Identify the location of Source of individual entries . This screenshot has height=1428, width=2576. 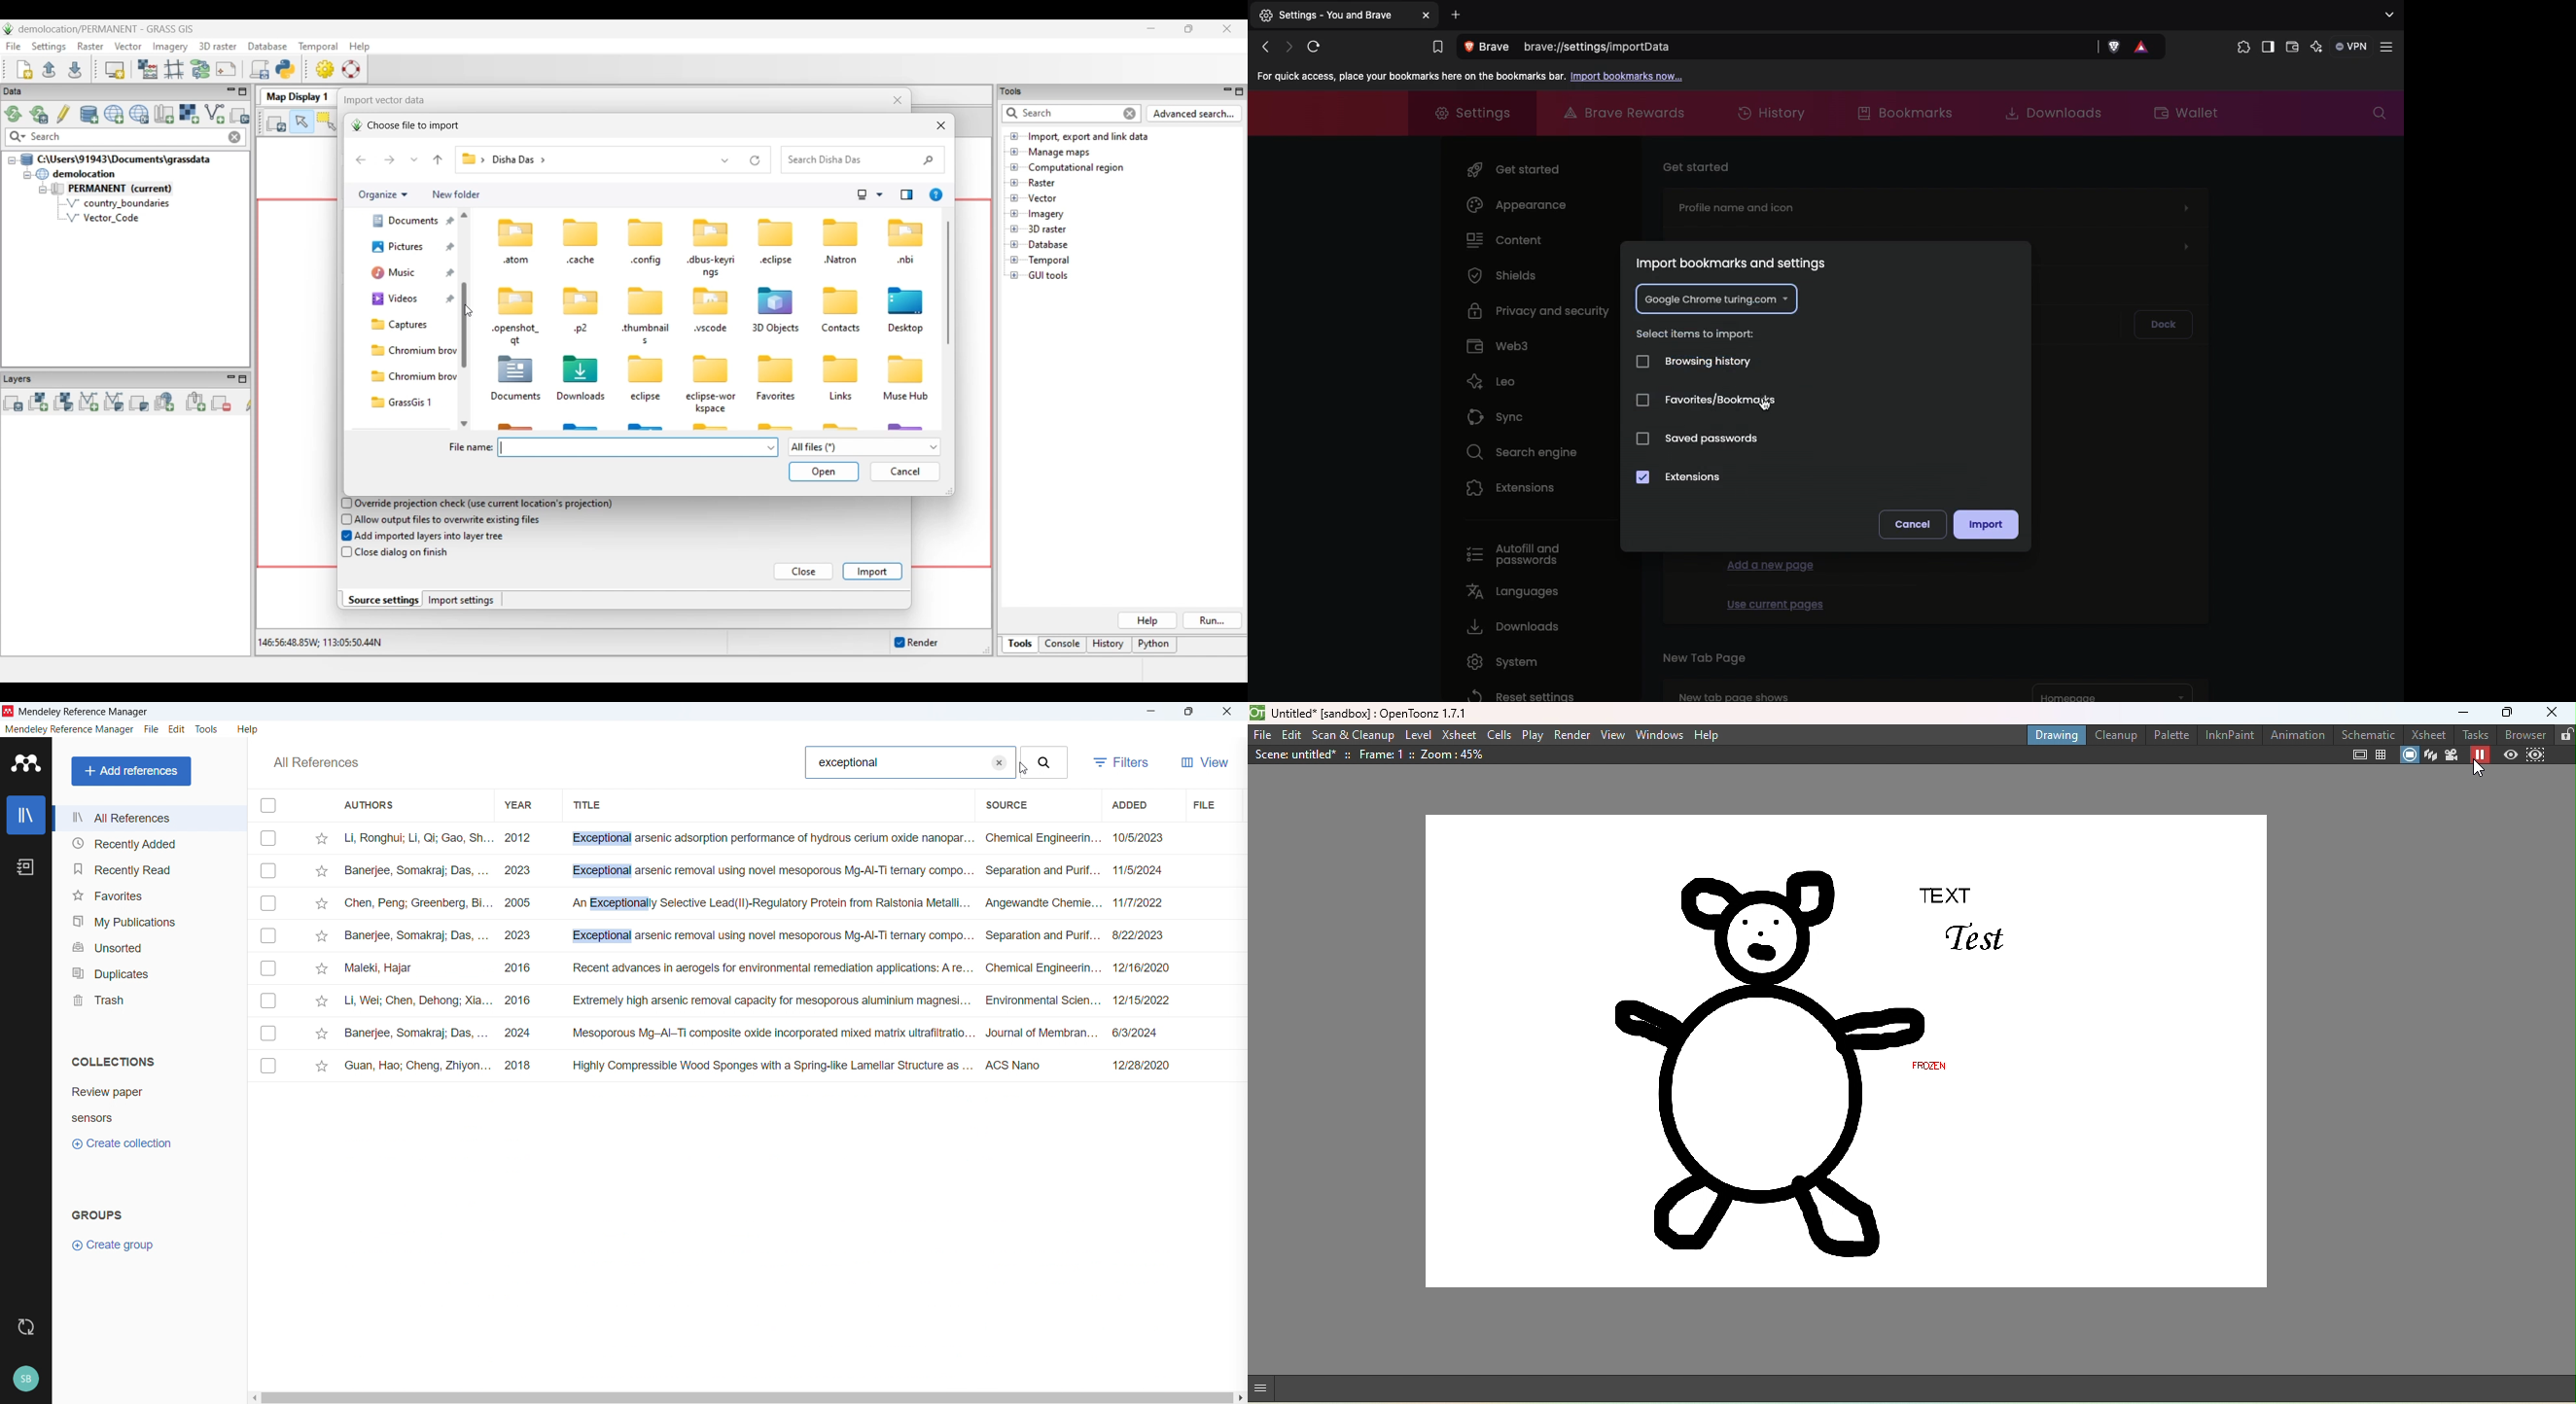
(1041, 957).